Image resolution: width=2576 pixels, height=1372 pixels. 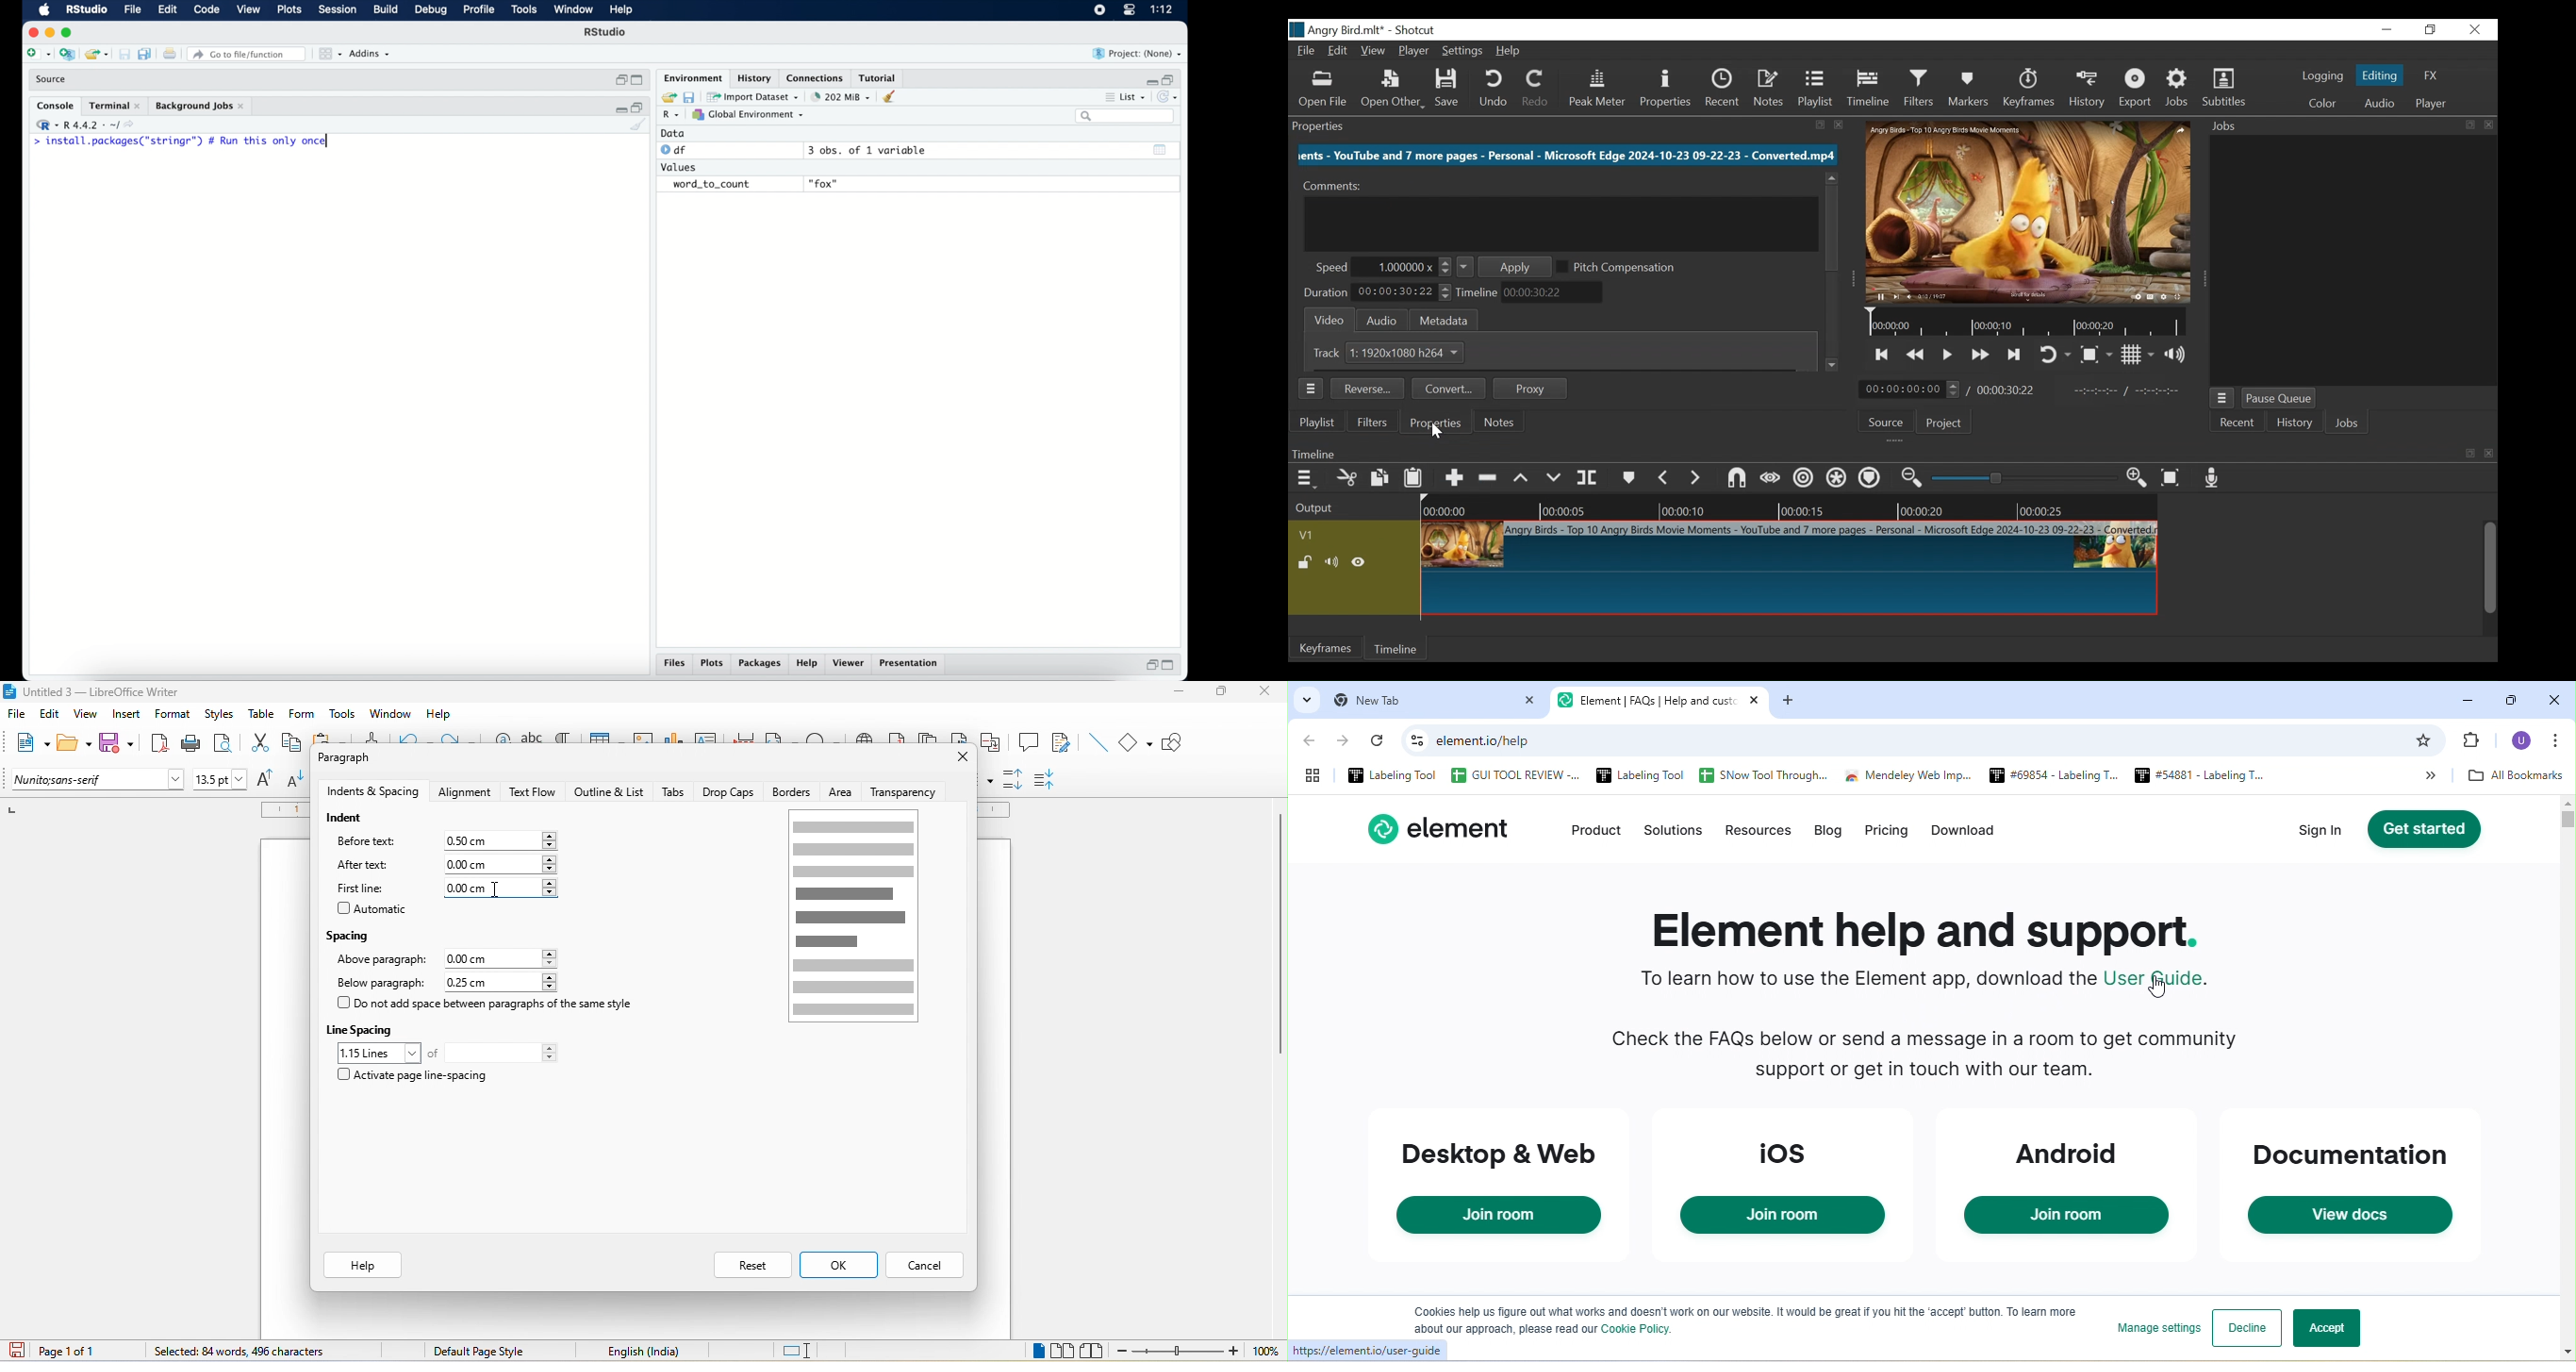 What do you see at coordinates (158, 742) in the screenshot?
I see `export directly as pdf` at bounding box center [158, 742].